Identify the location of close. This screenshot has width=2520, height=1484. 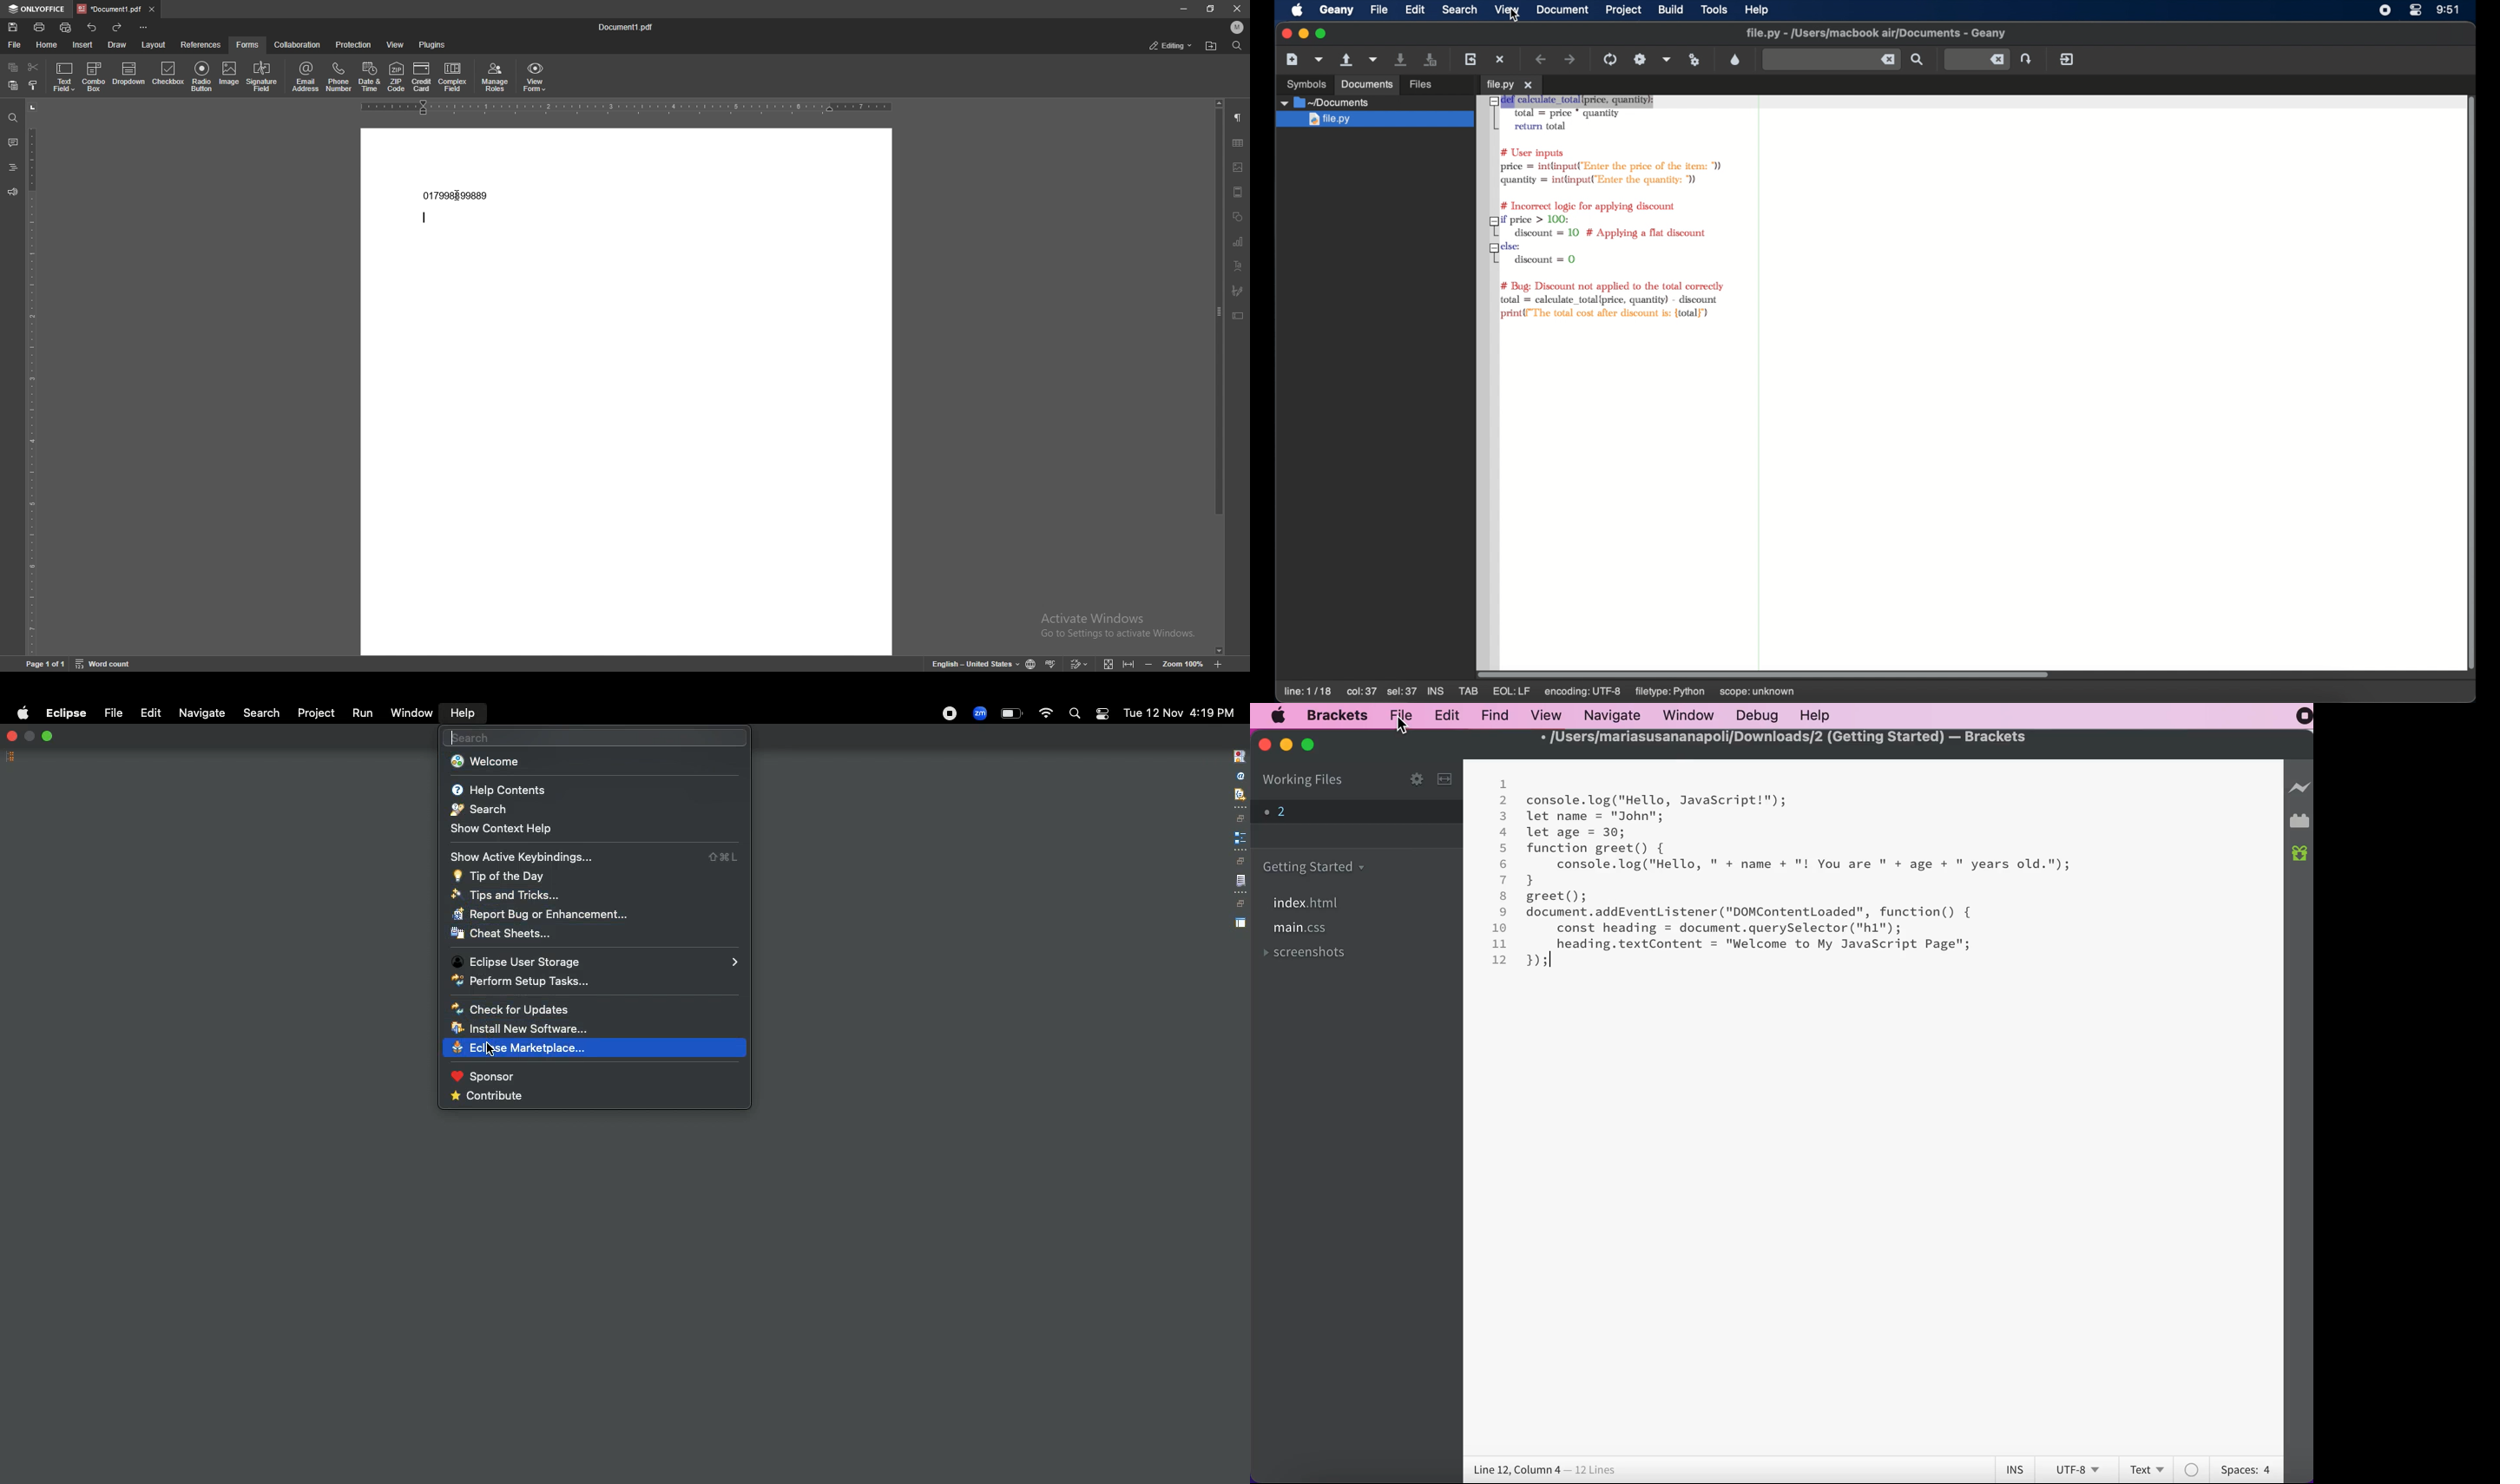
(1236, 9).